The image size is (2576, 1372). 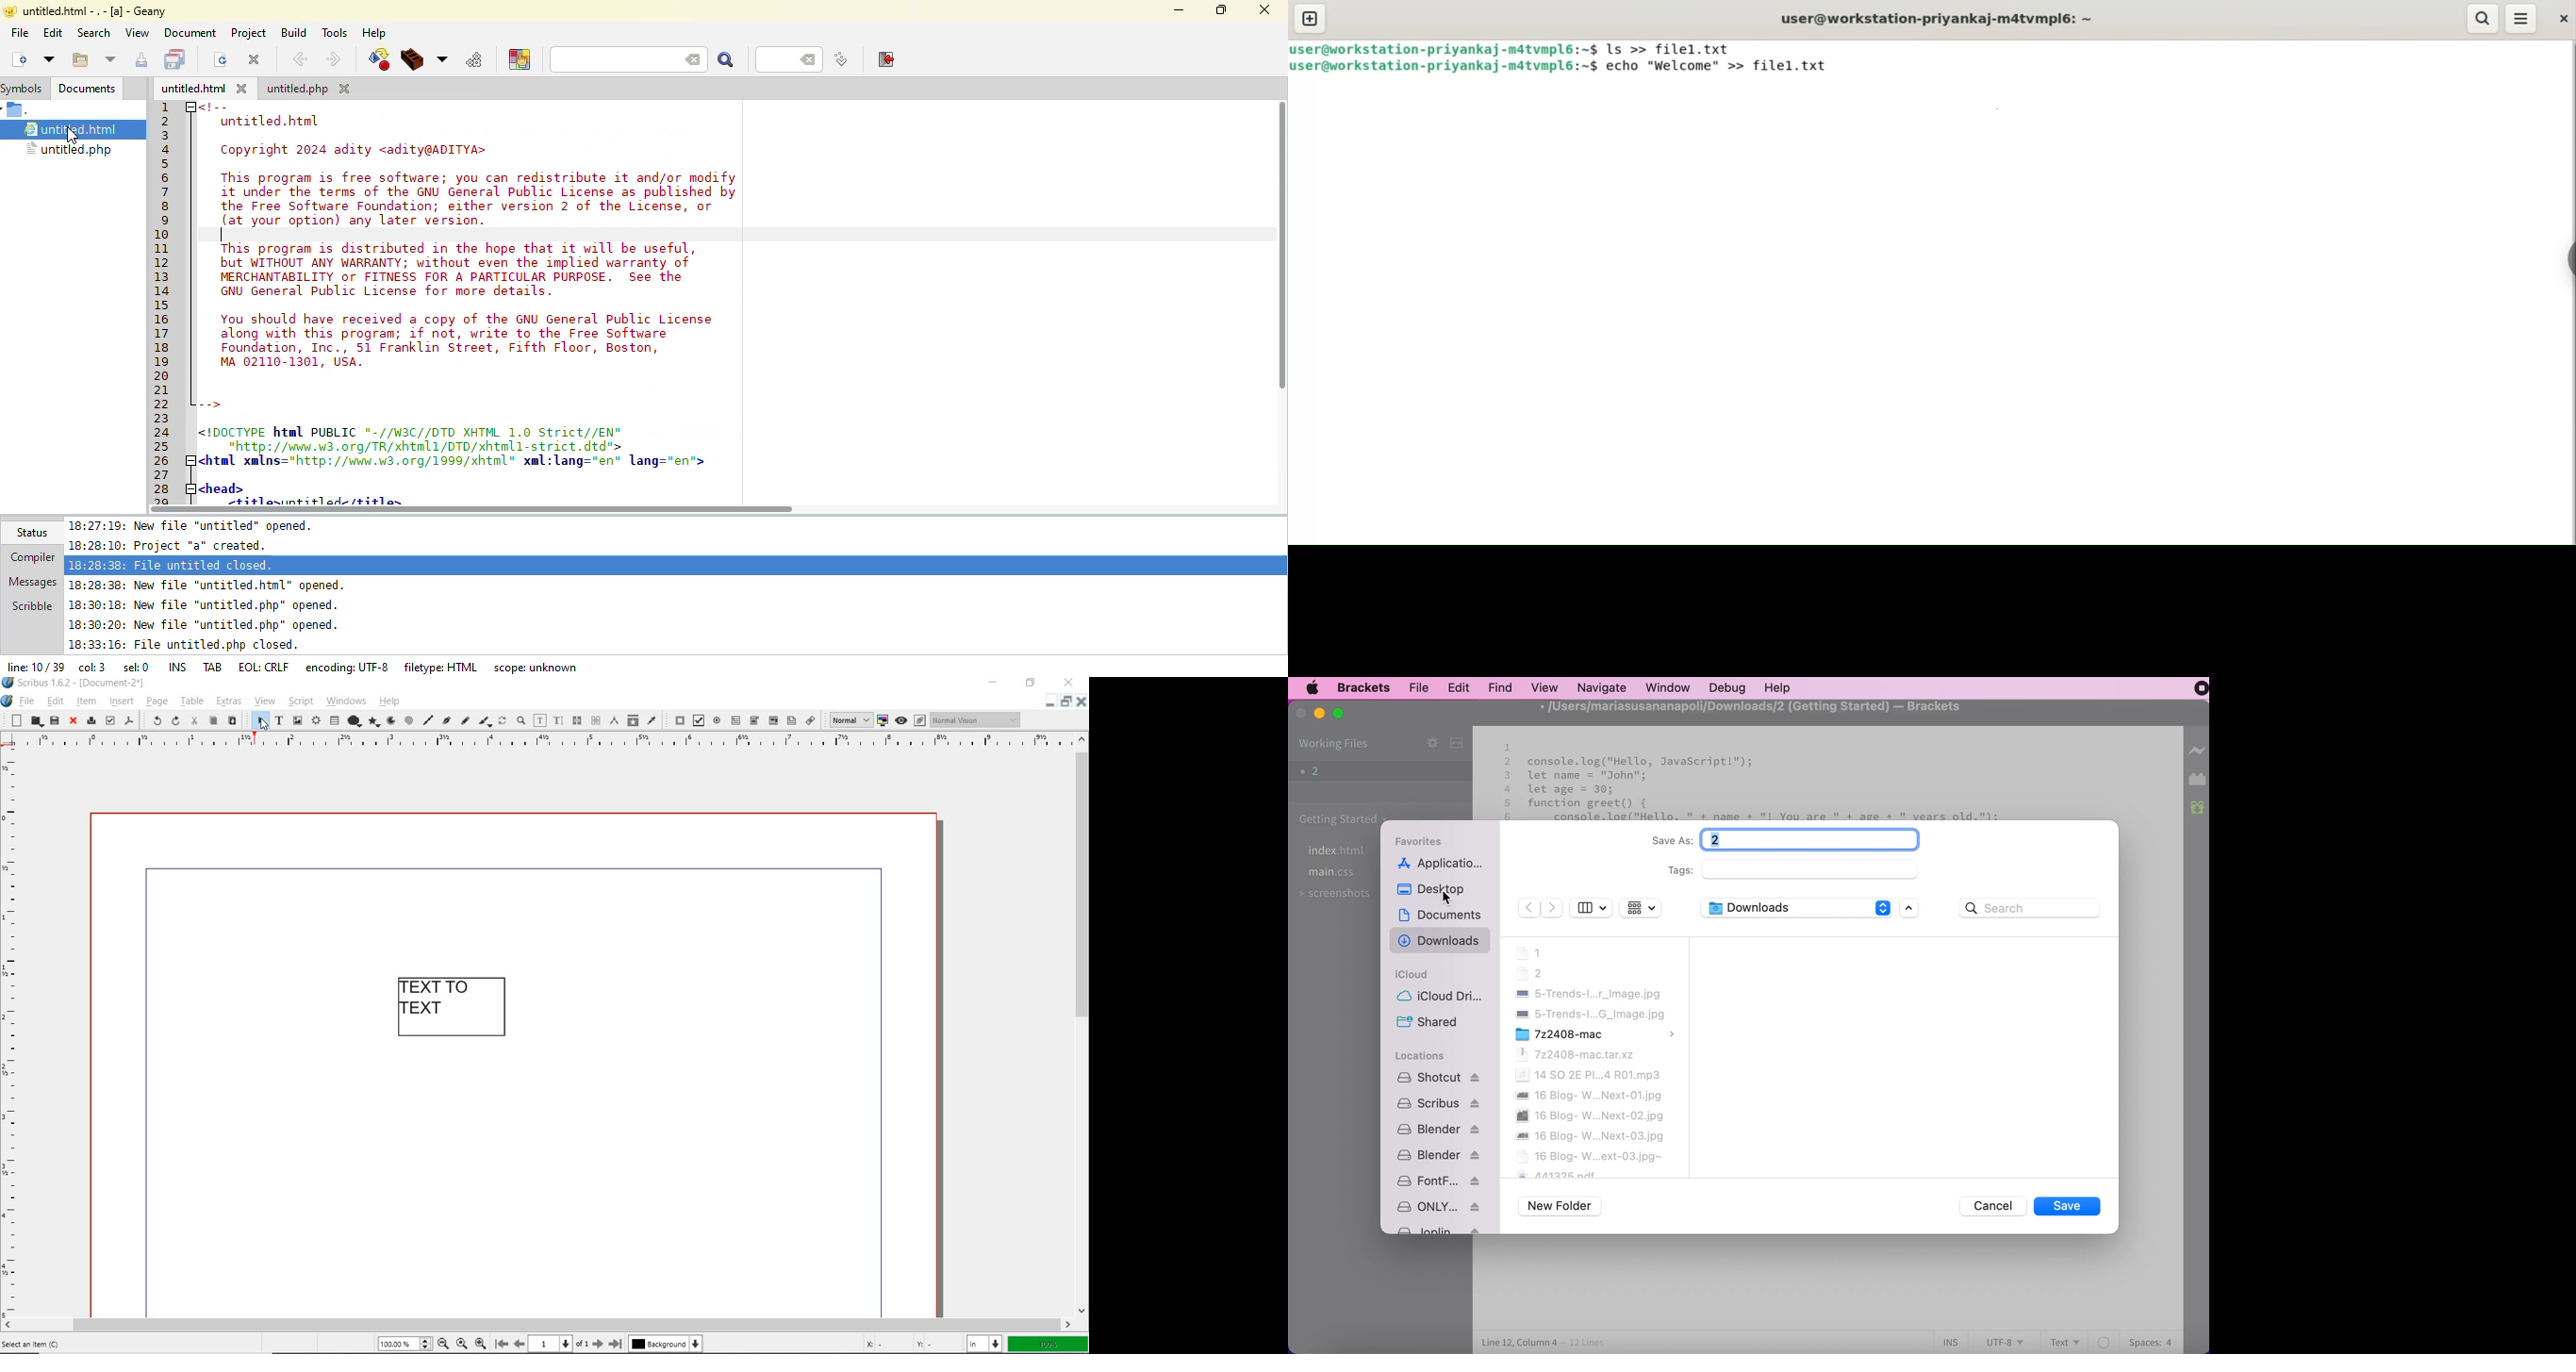 What do you see at coordinates (36, 721) in the screenshot?
I see `open` at bounding box center [36, 721].